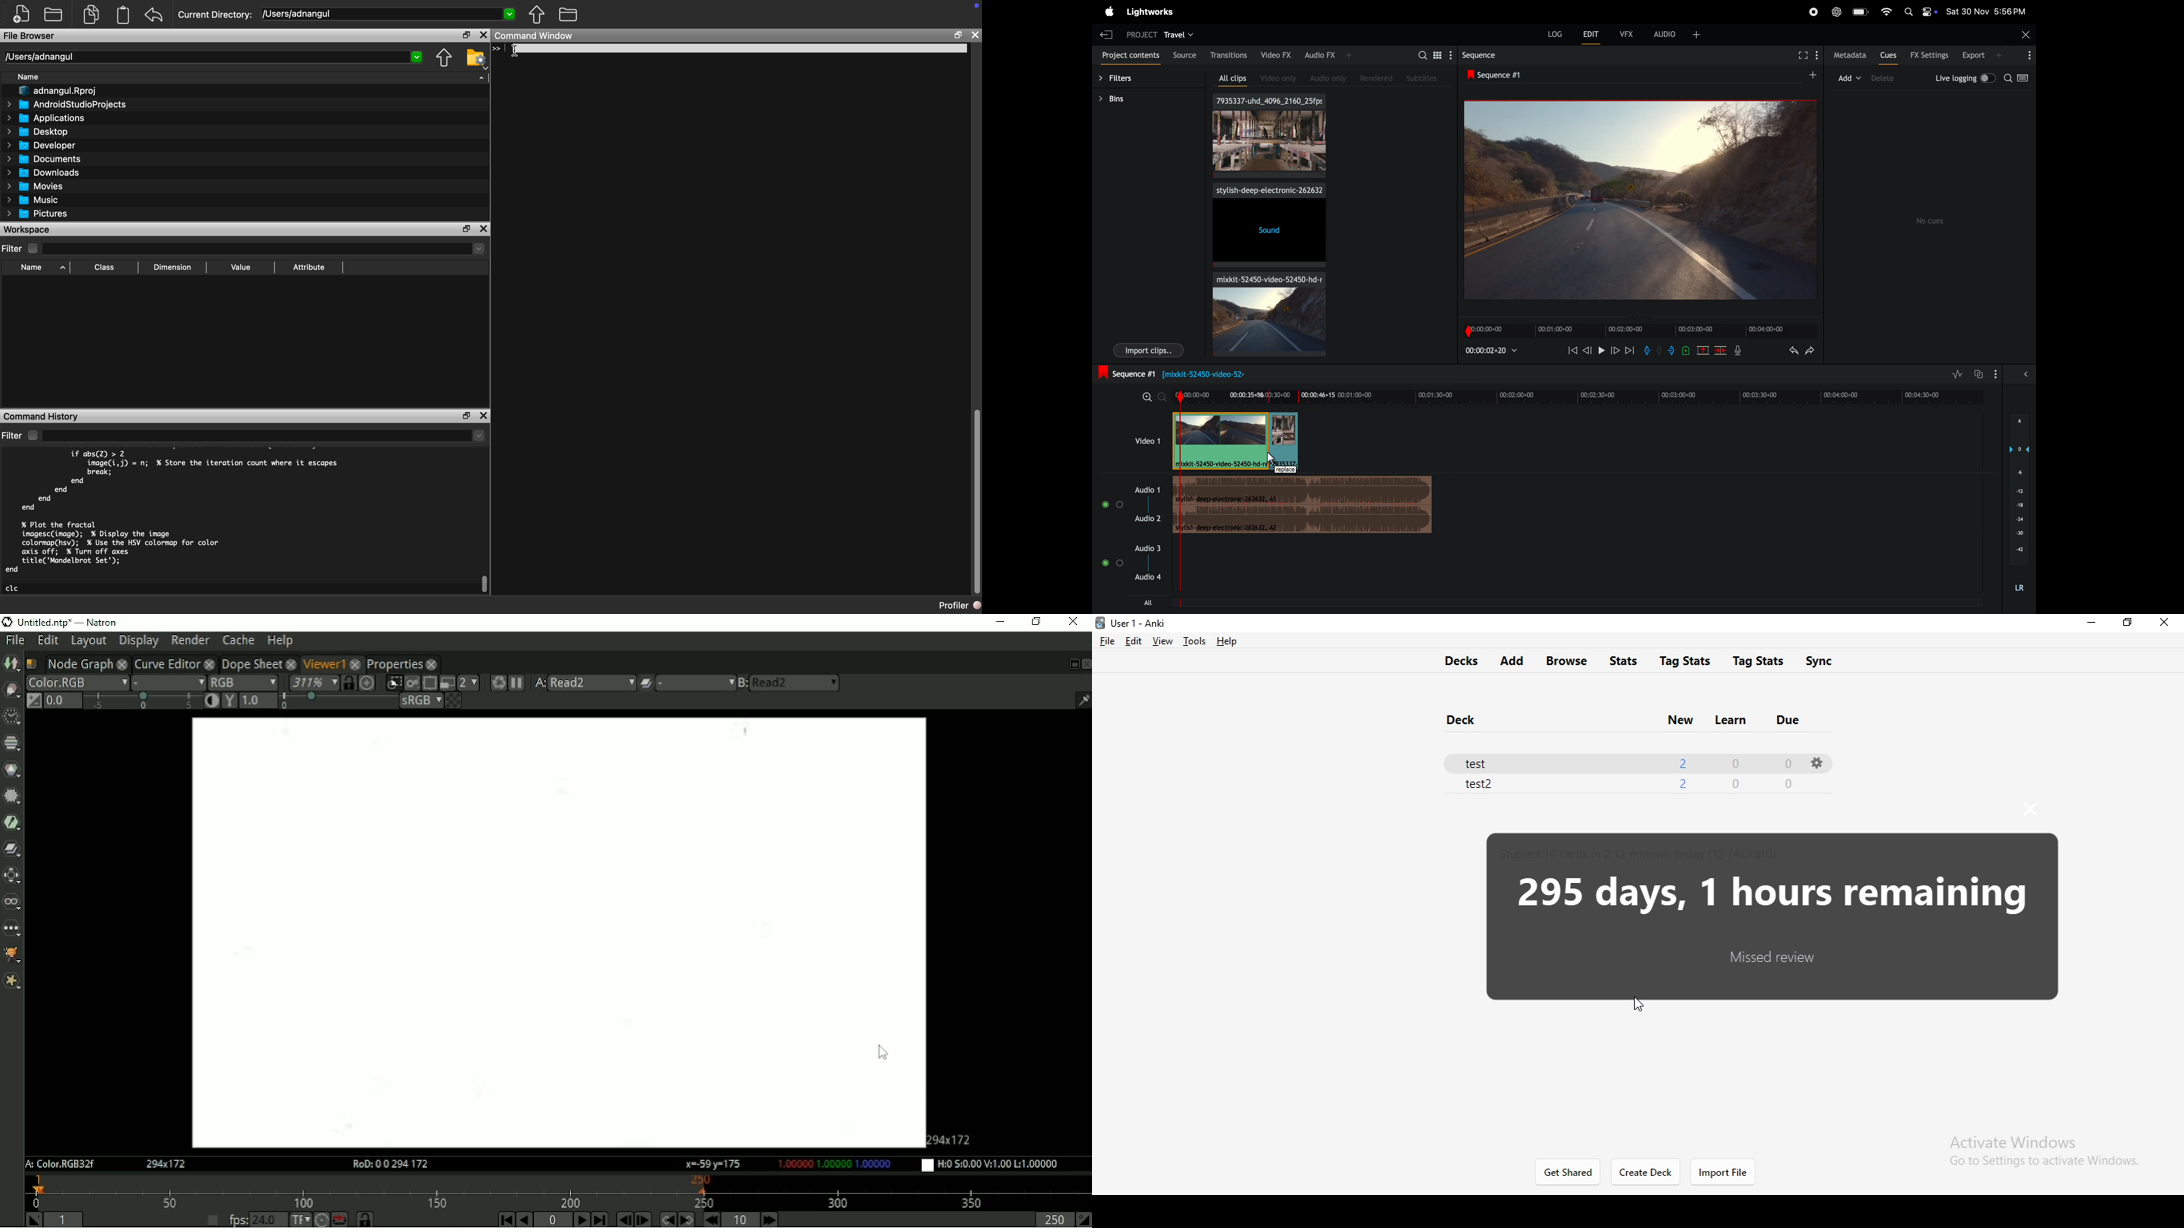  What do you see at coordinates (1791, 718) in the screenshot?
I see `due` at bounding box center [1791, 718].